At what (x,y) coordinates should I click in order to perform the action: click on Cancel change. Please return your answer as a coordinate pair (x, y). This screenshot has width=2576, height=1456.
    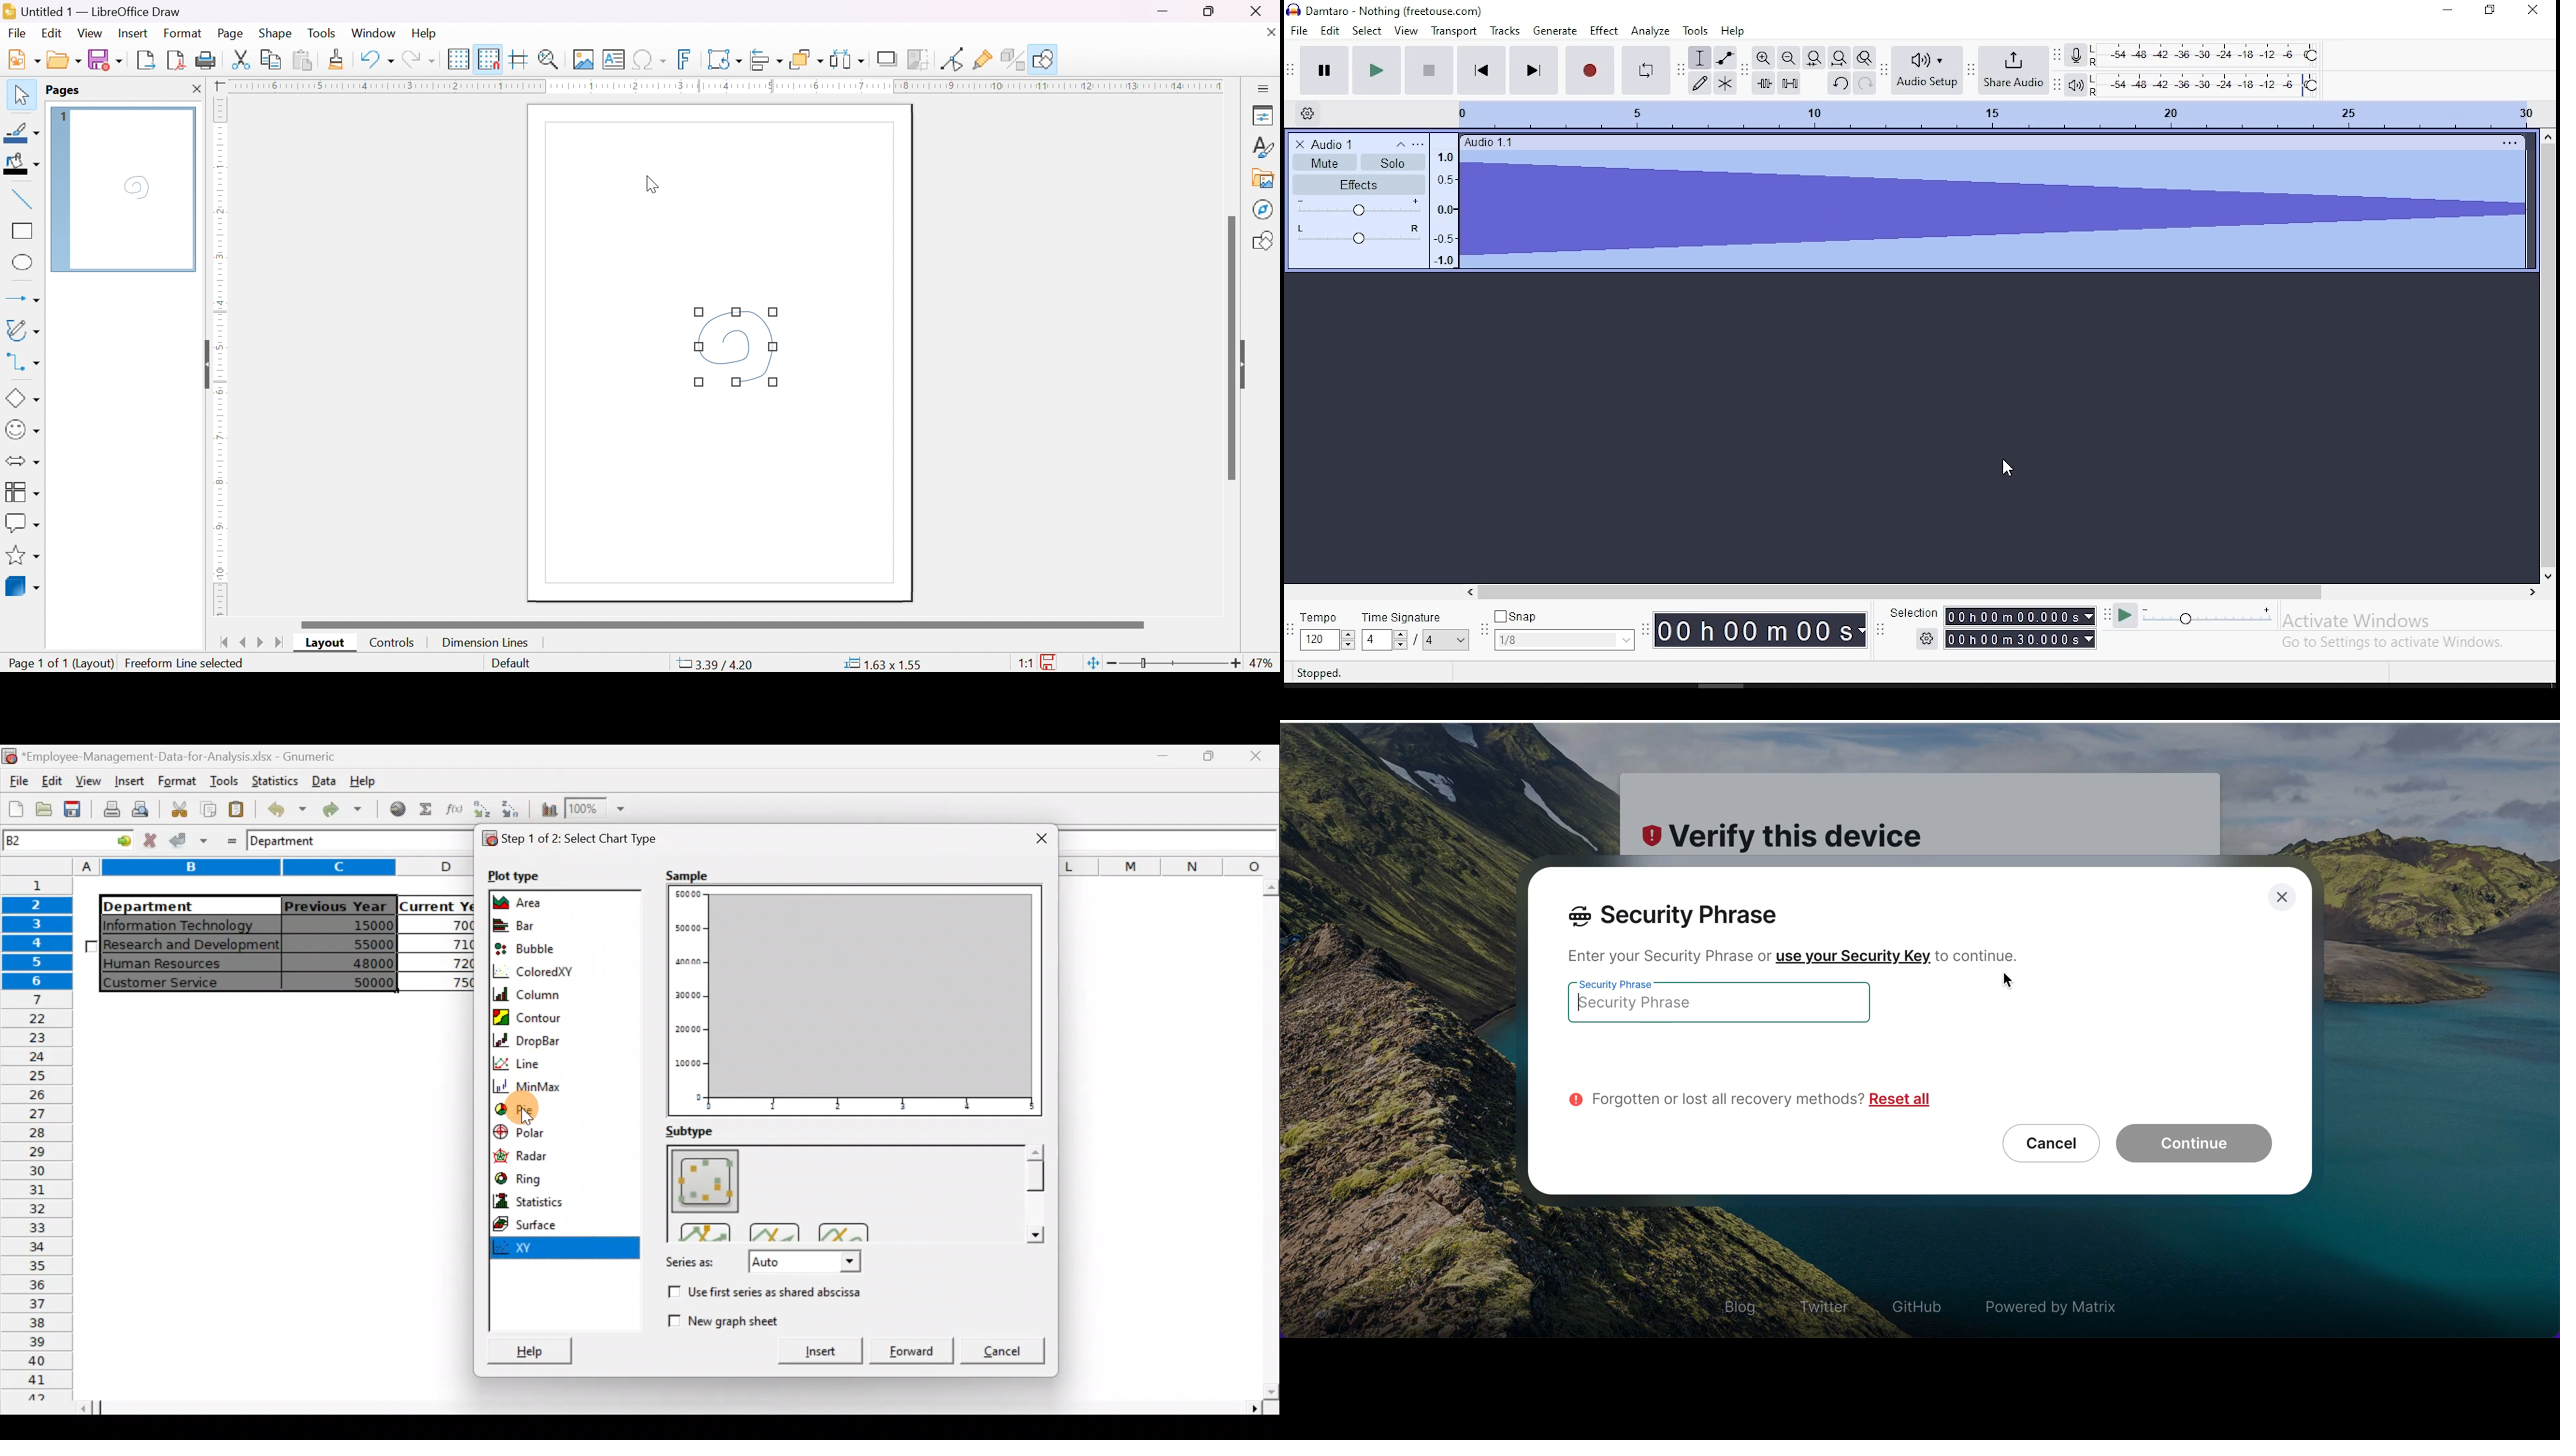
    Looking at the image, I should click on (151, 841).